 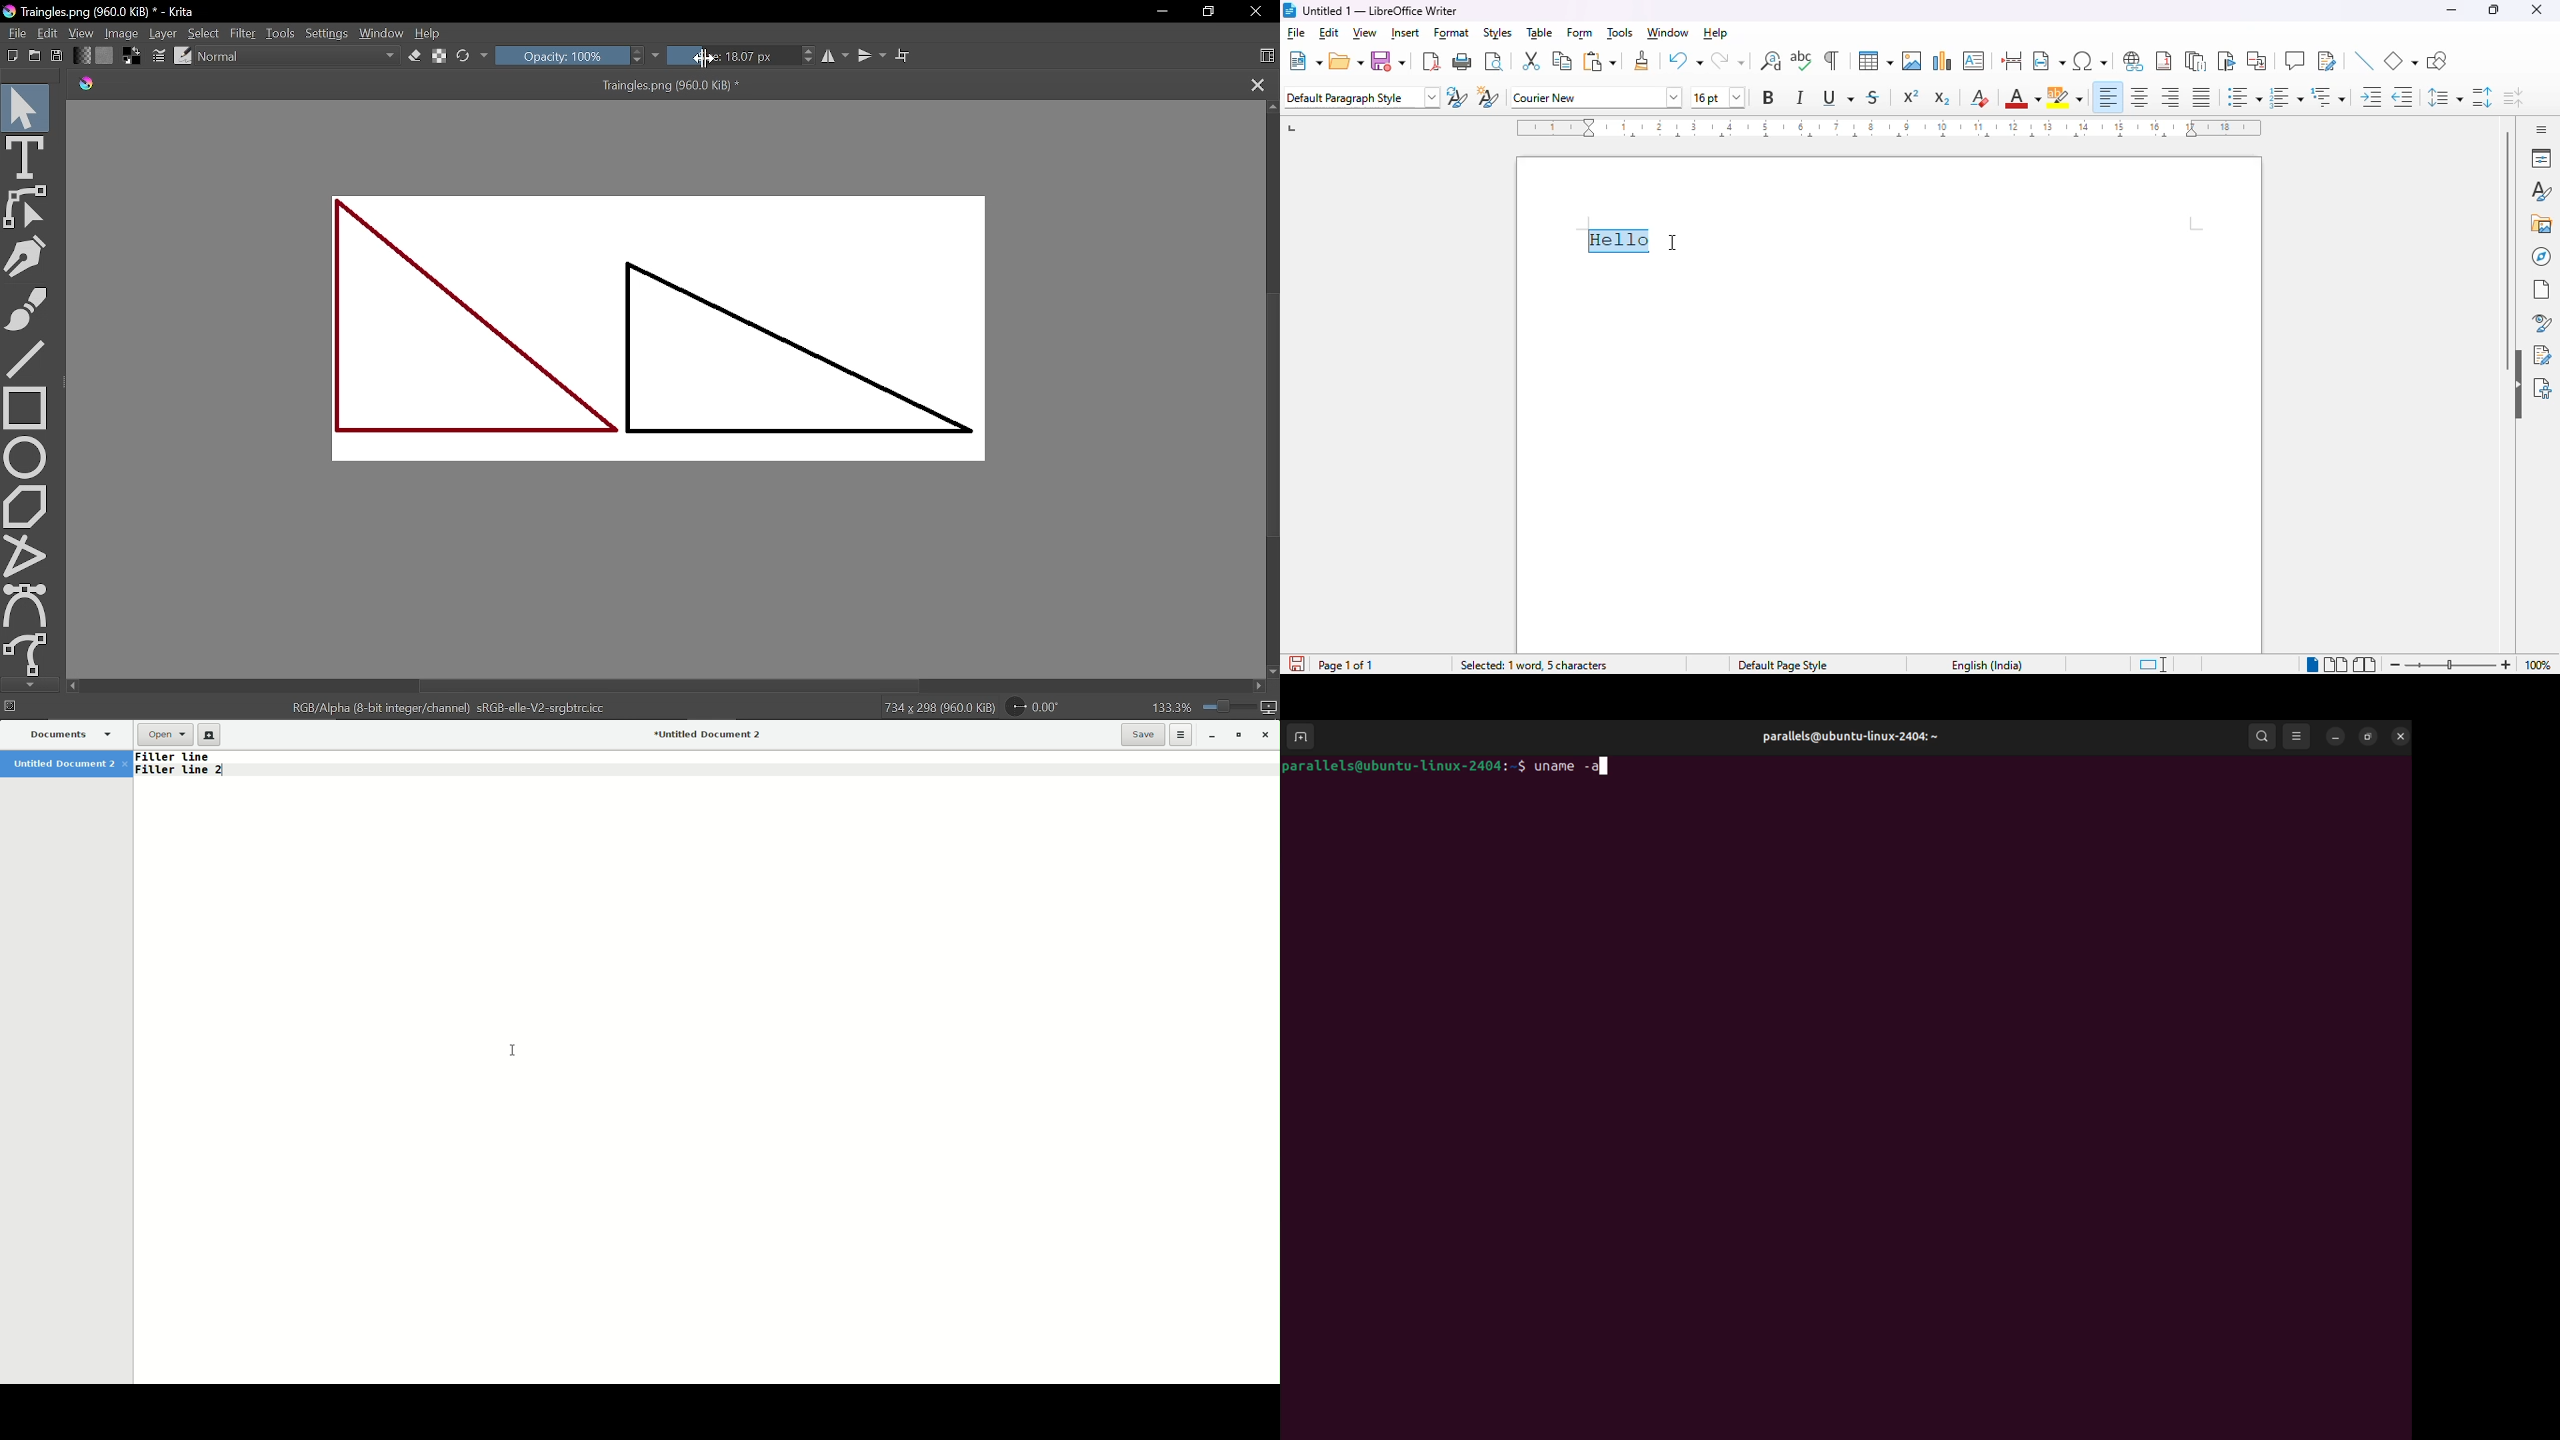 I want to click on underline, so click(x=1838, y=98).